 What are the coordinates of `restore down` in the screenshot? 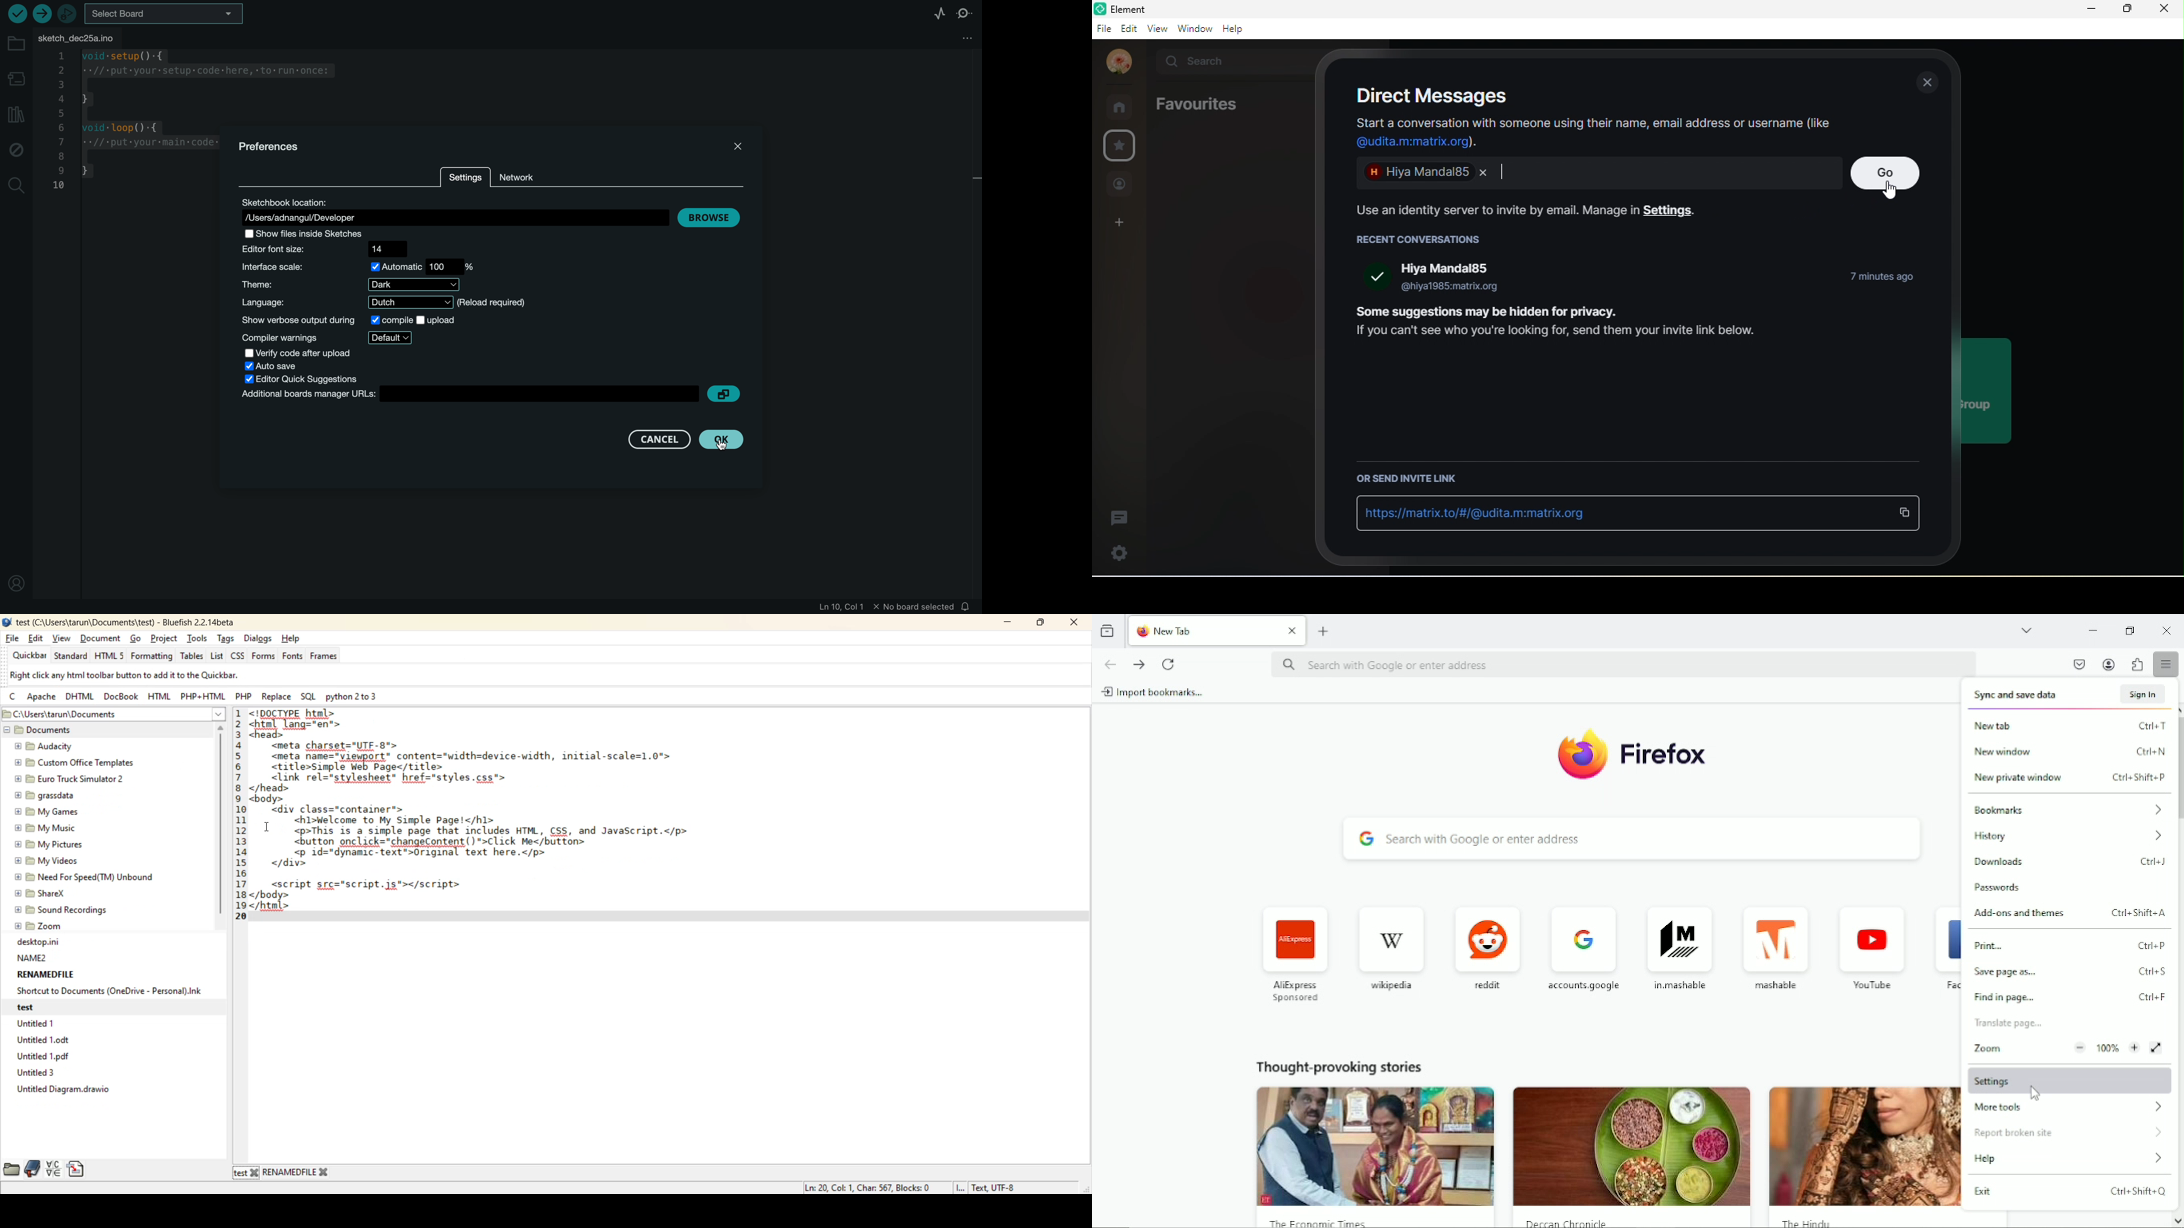 It's located at (2130, 628).